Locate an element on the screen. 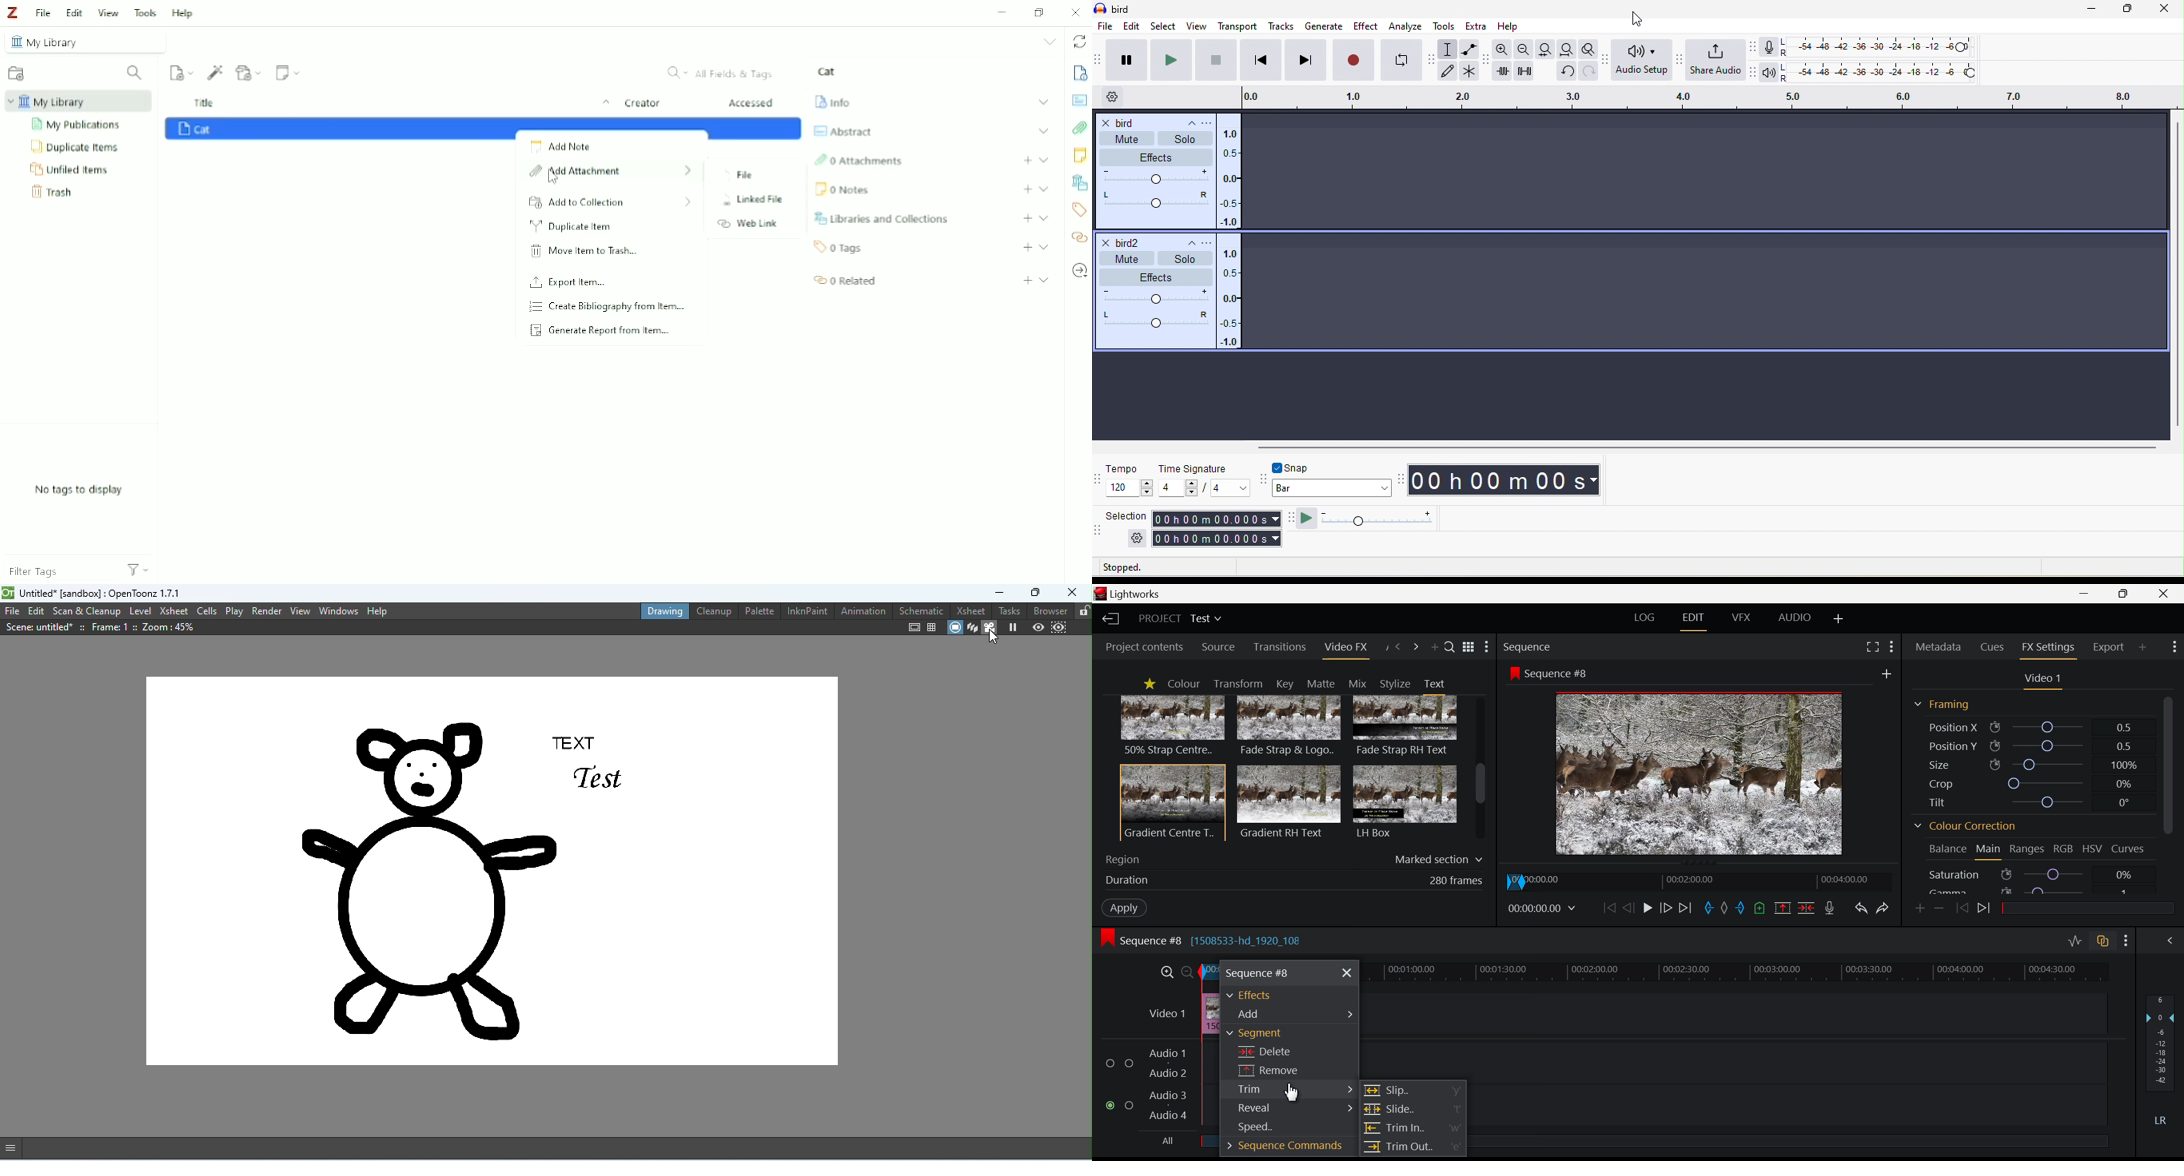 This screenshot has height=1176, width=2184. All field is located at coordinates (1799, 1140).